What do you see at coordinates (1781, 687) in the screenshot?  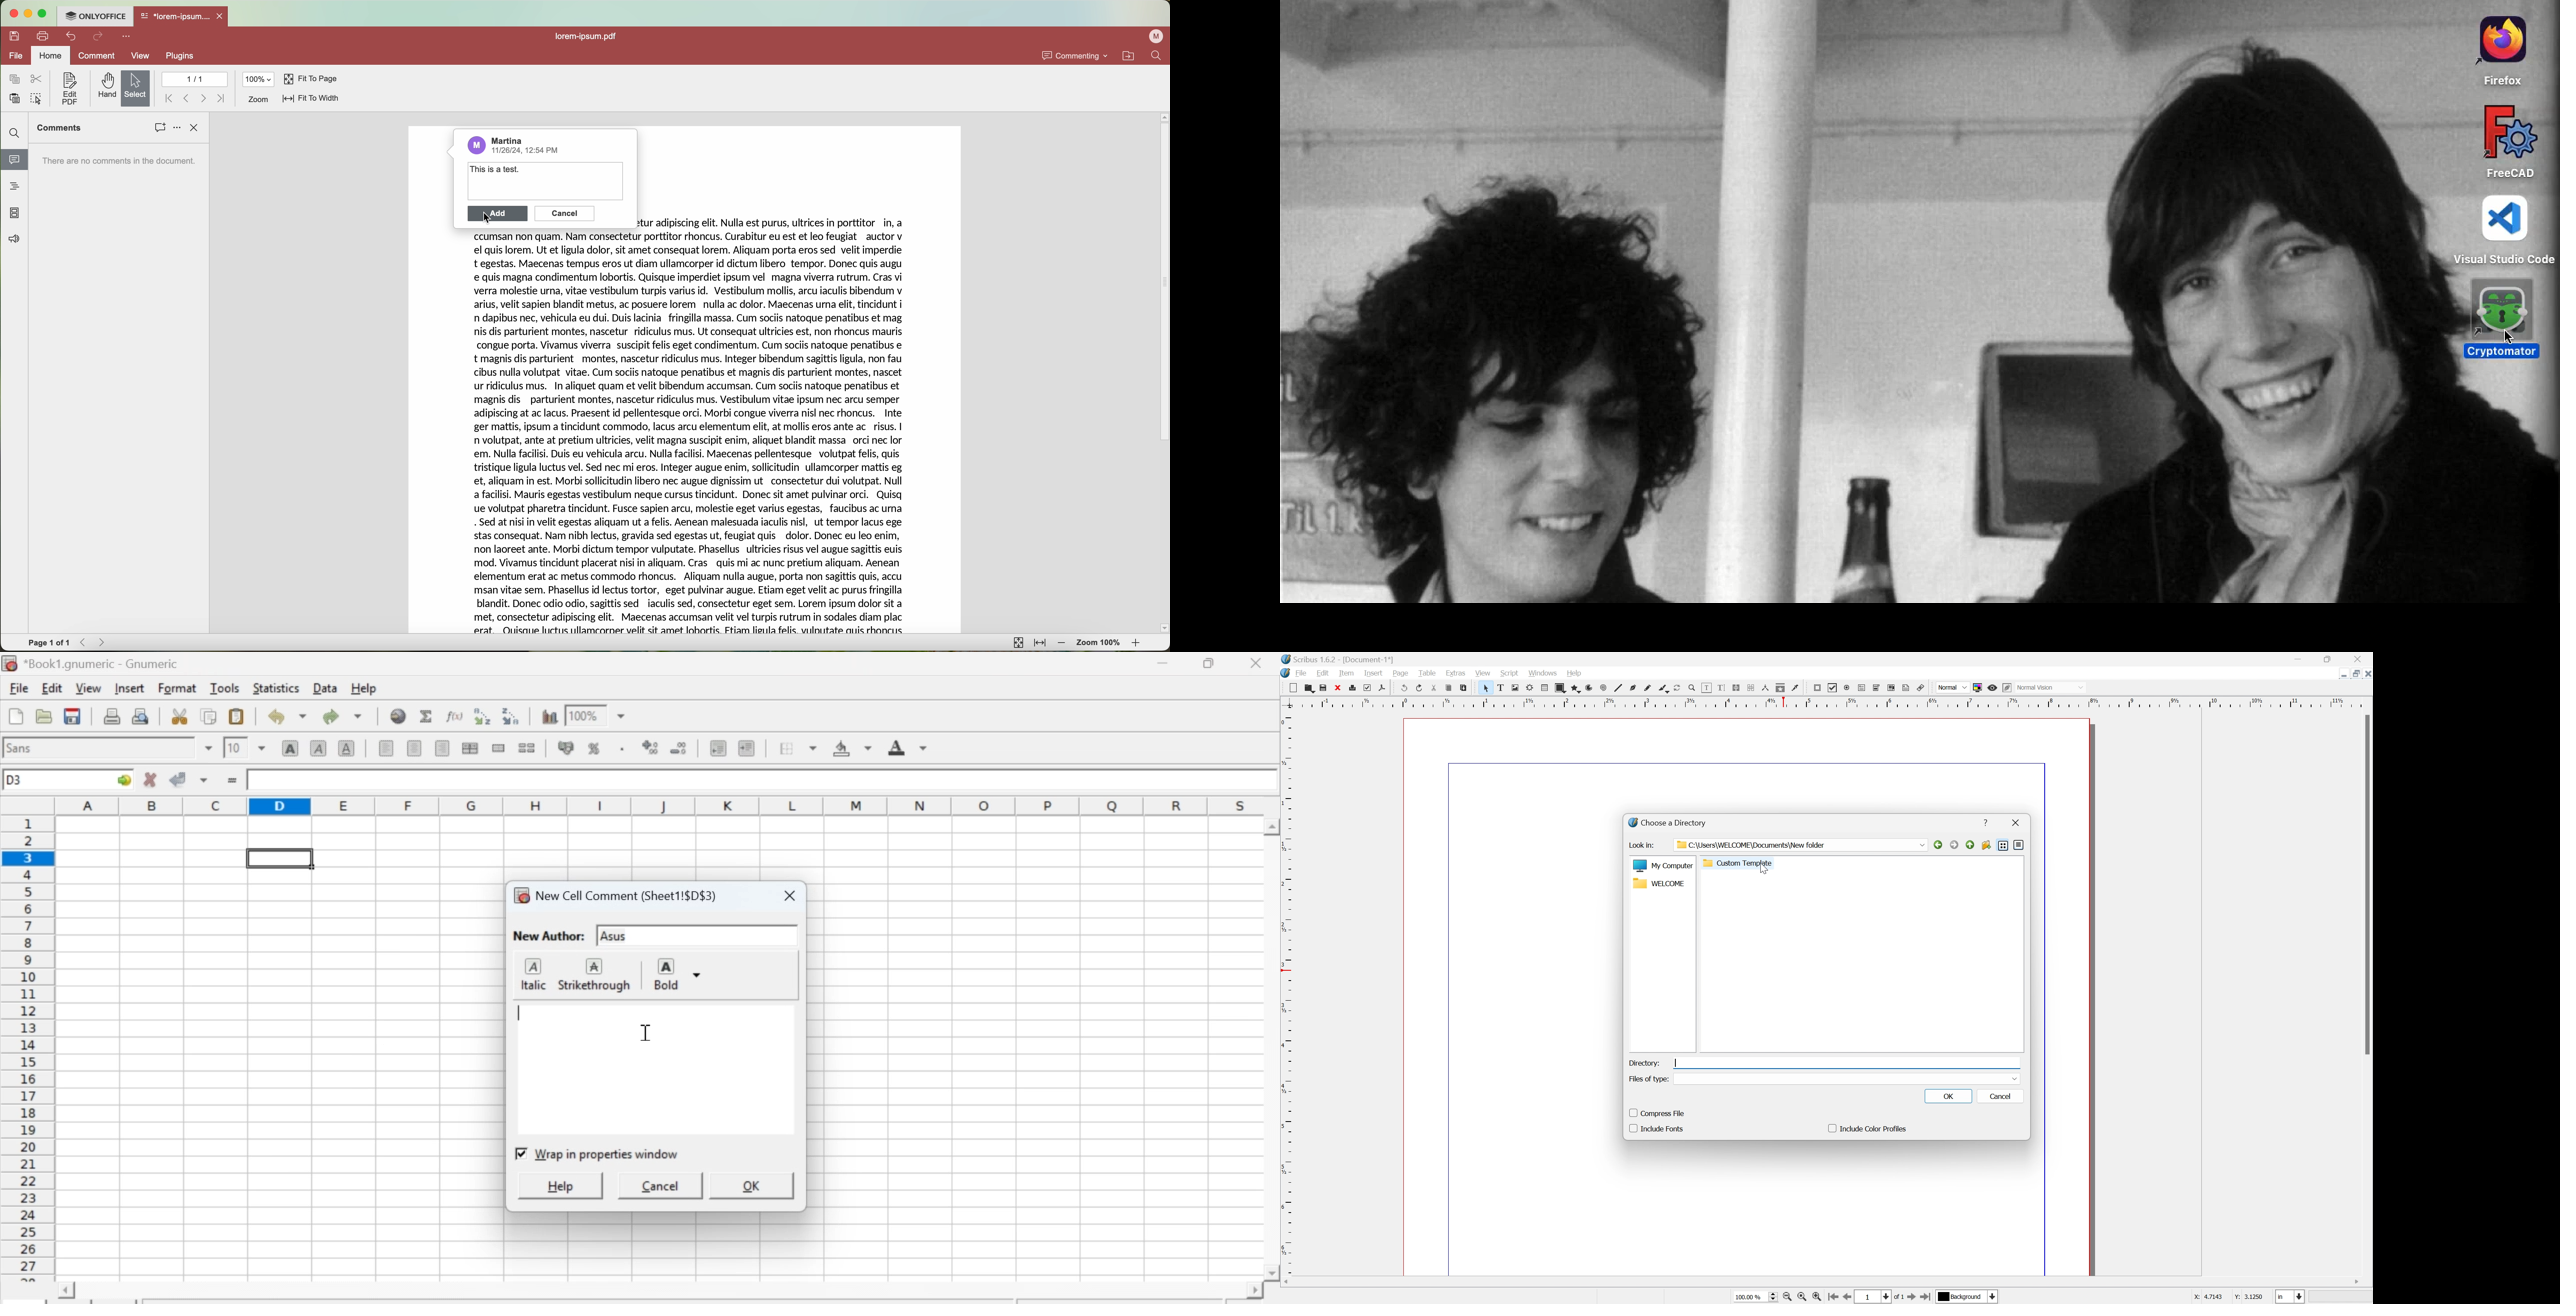 I see `copy item properties` at bounding box center [1781, 687].